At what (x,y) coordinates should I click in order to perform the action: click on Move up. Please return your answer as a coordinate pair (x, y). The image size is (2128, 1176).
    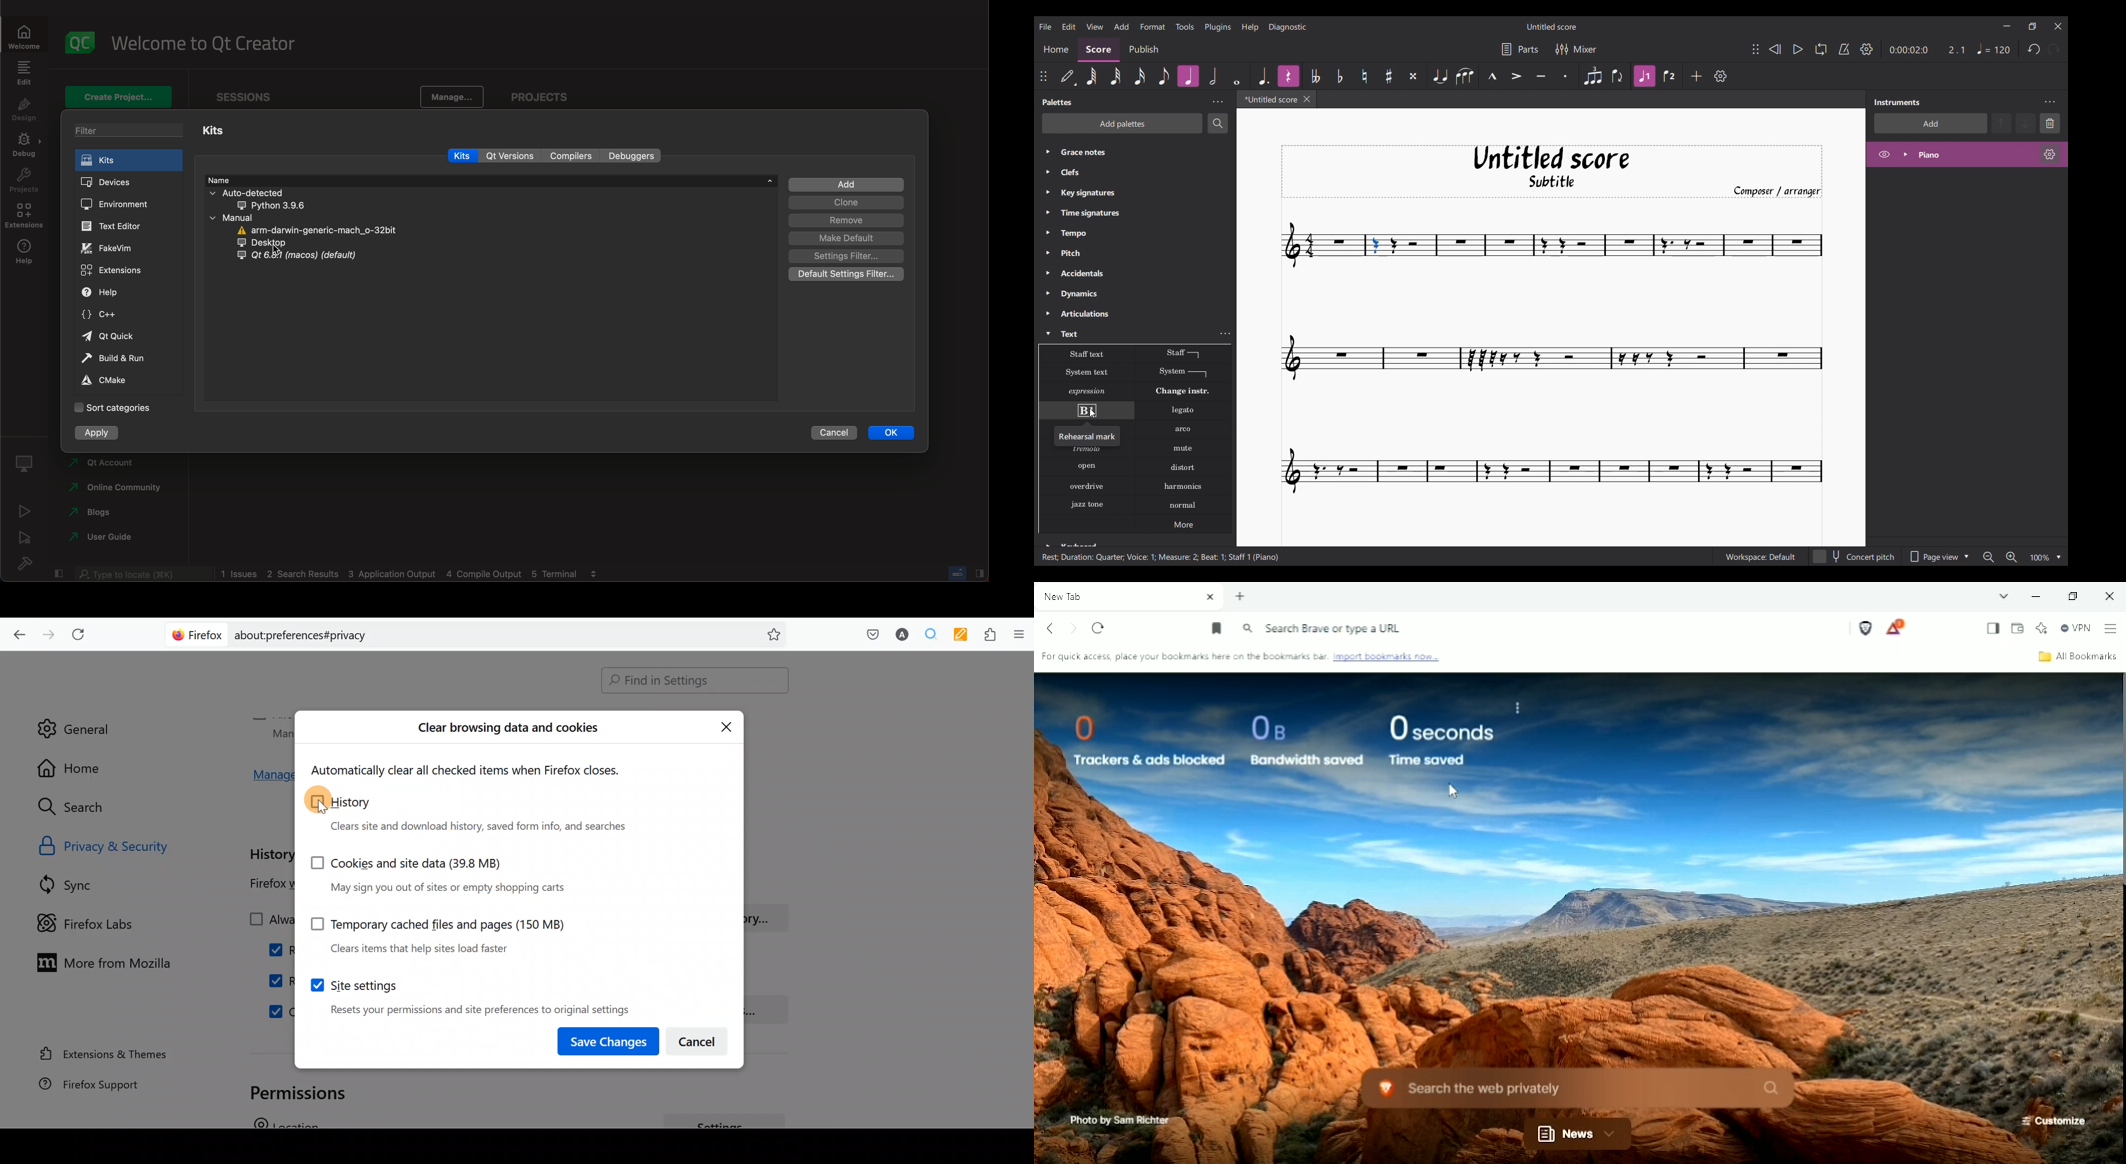
    Looking at the image, I should click on (2002, 123).